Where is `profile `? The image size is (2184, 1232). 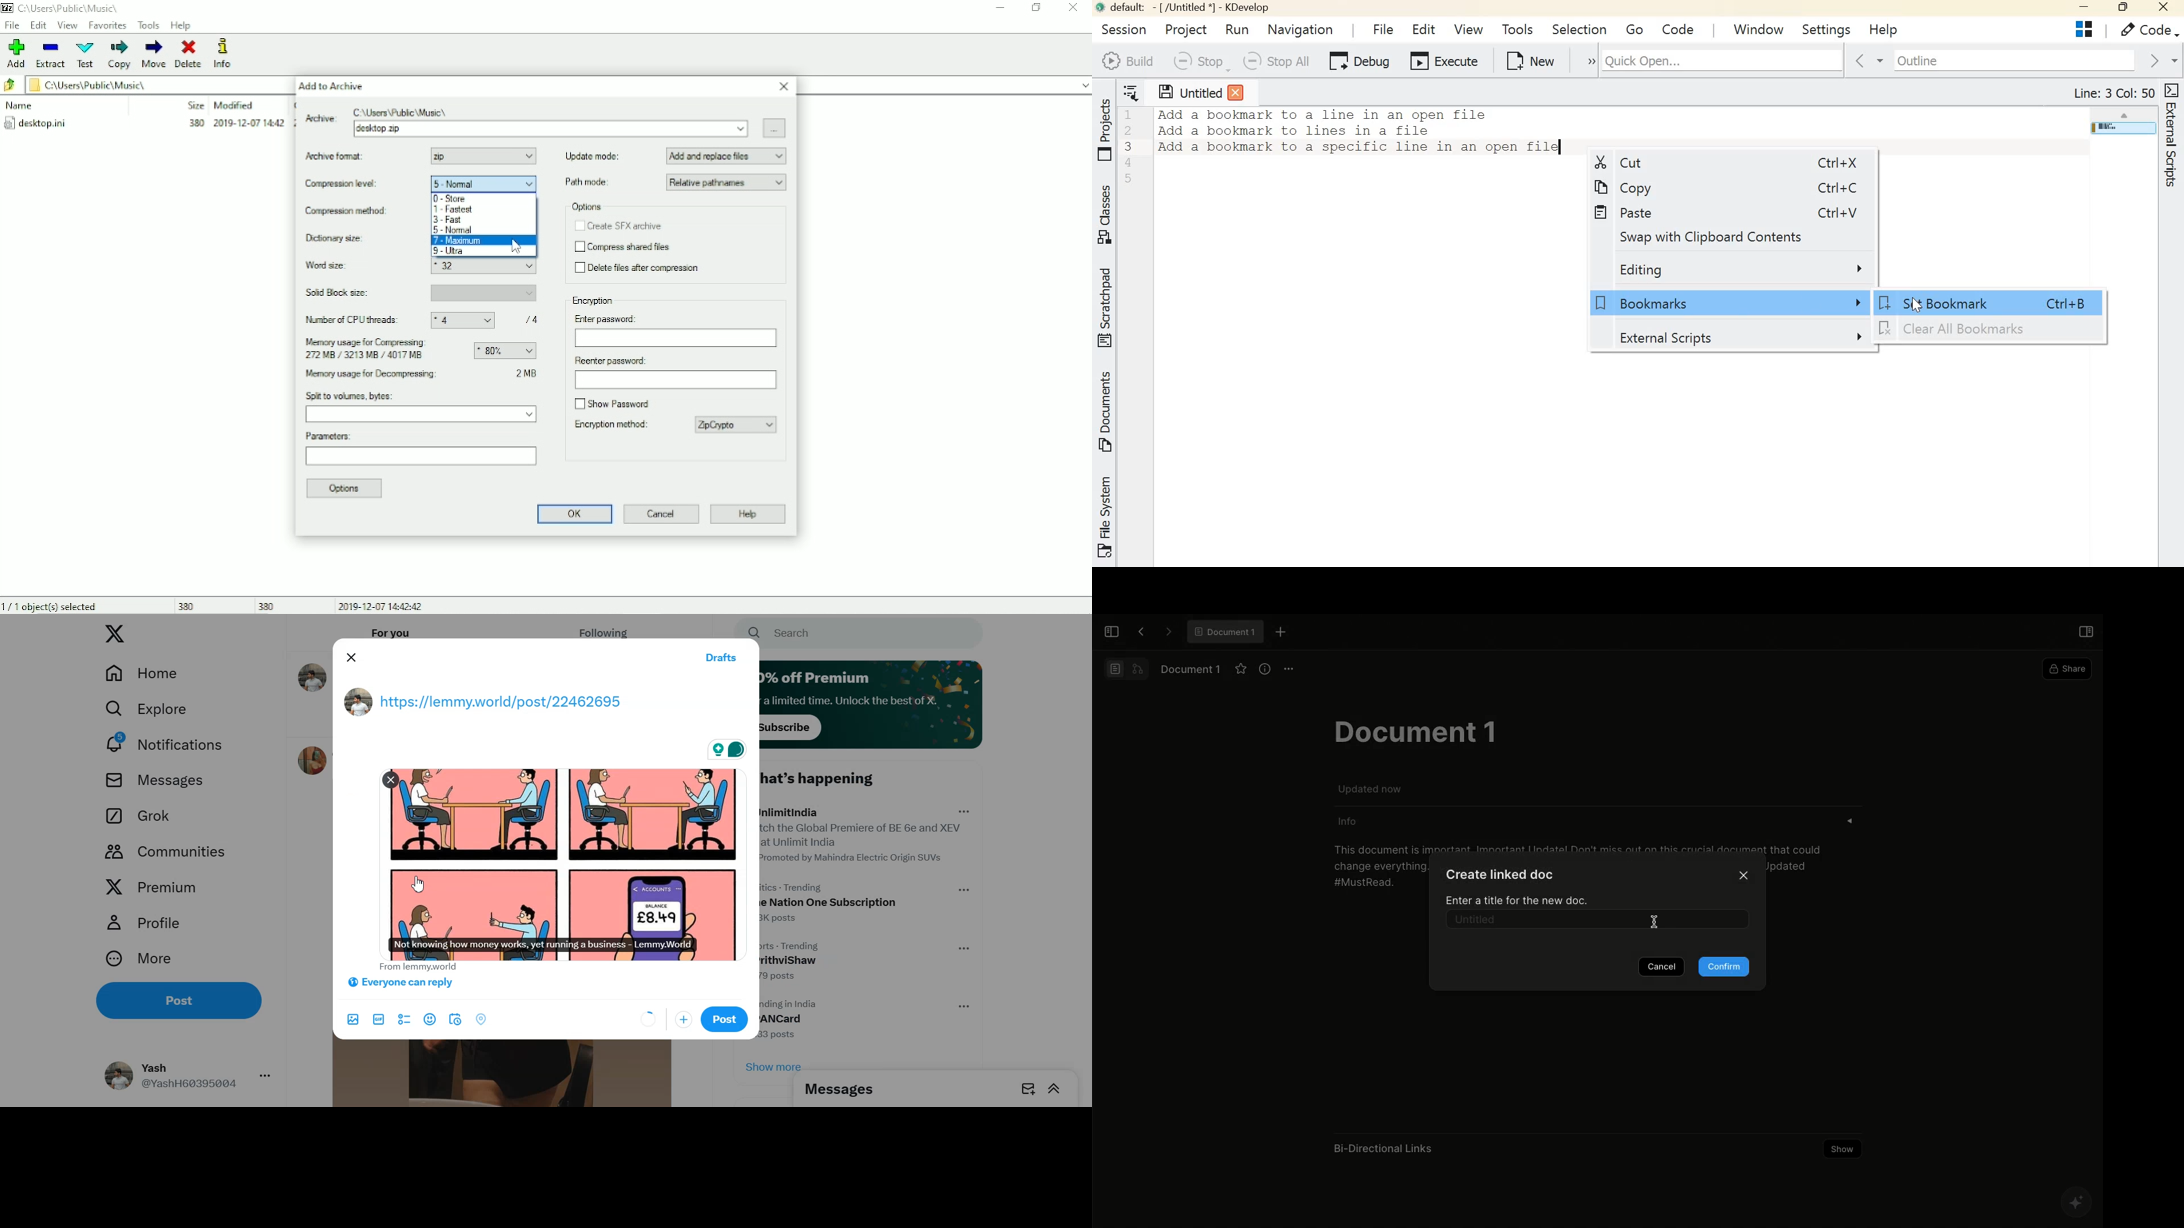 profile  is located at coordinates (148, 924).